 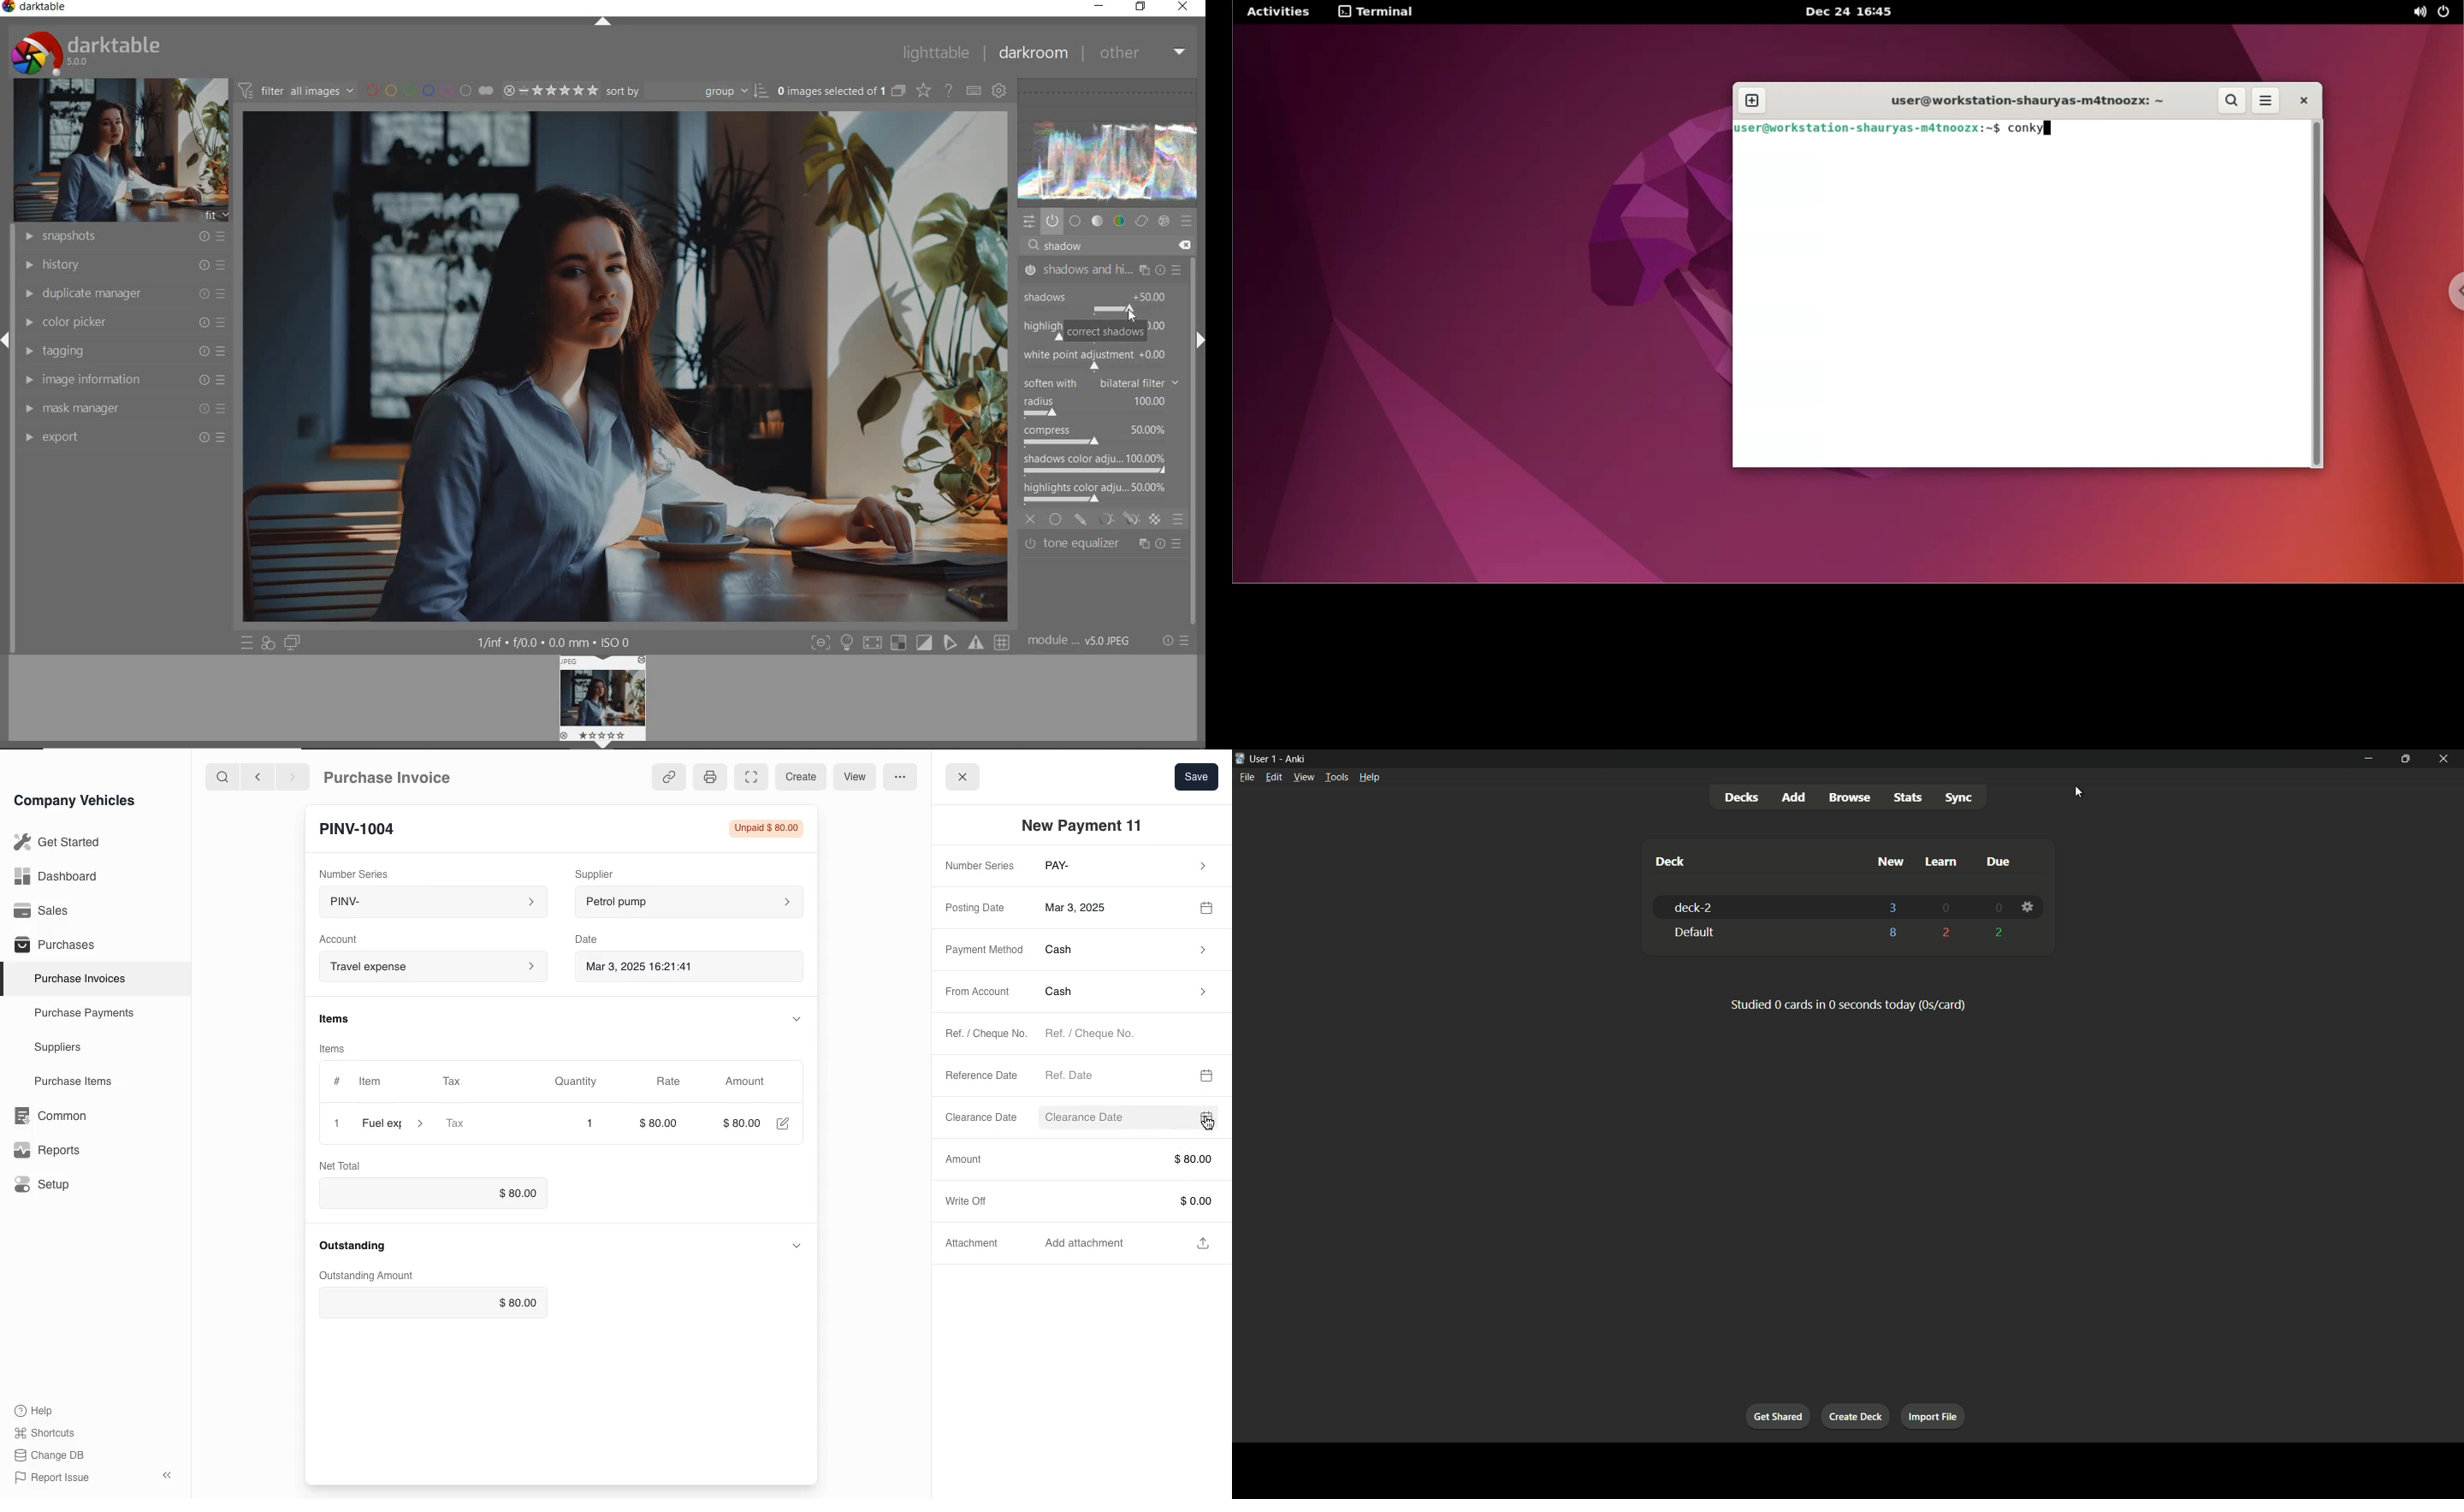 I want to click on $80.00, so click(x=435, y=1303).